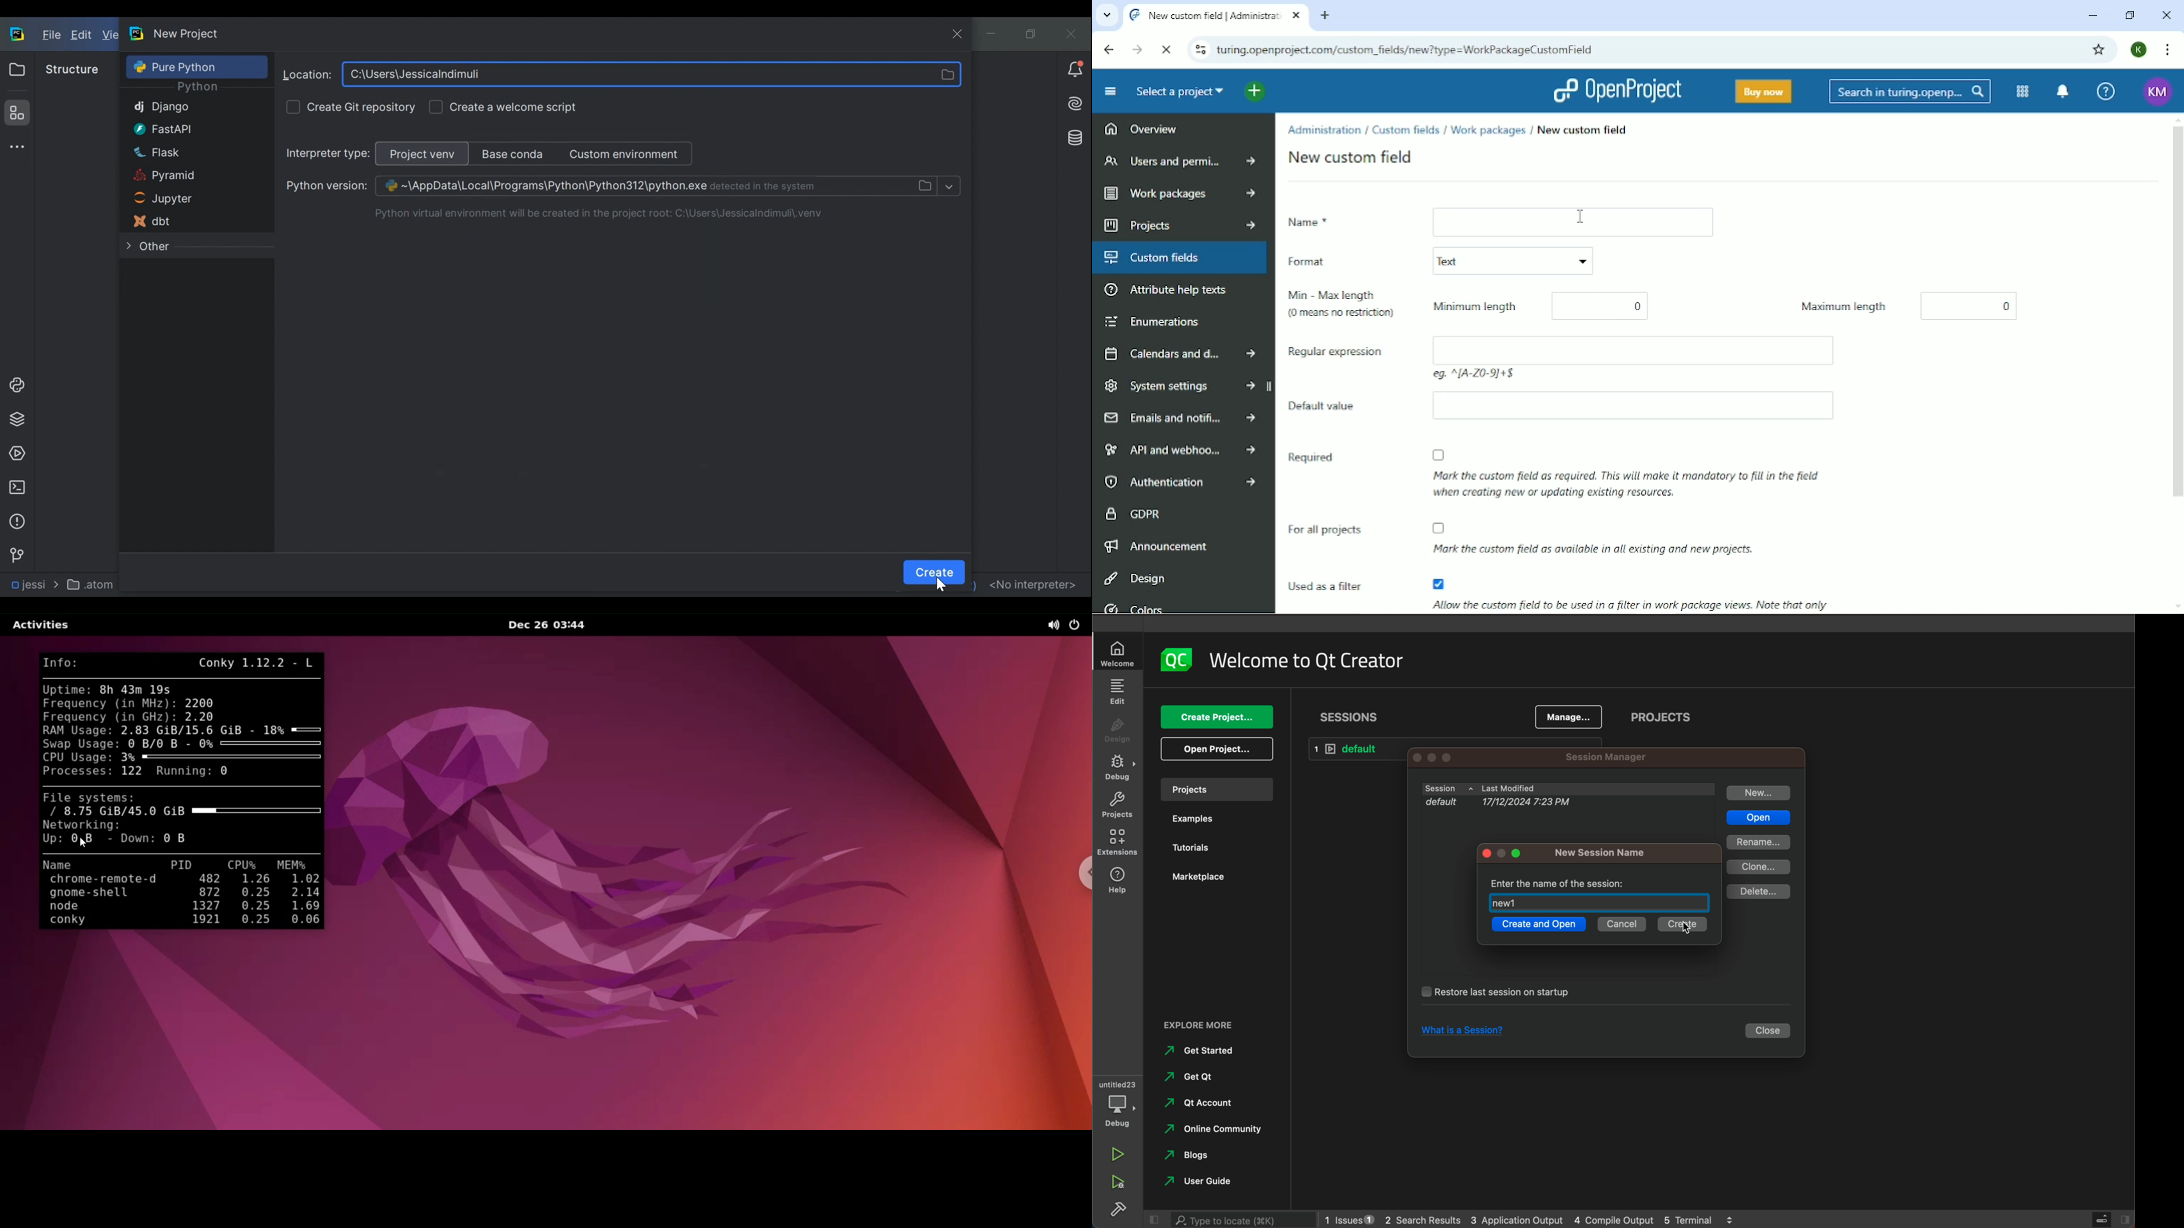 The height and width of the screenshot is (1232, 2184). Describe the element at coordinates (1647, 410) in the screenshot. I see `Empty box` at that location.